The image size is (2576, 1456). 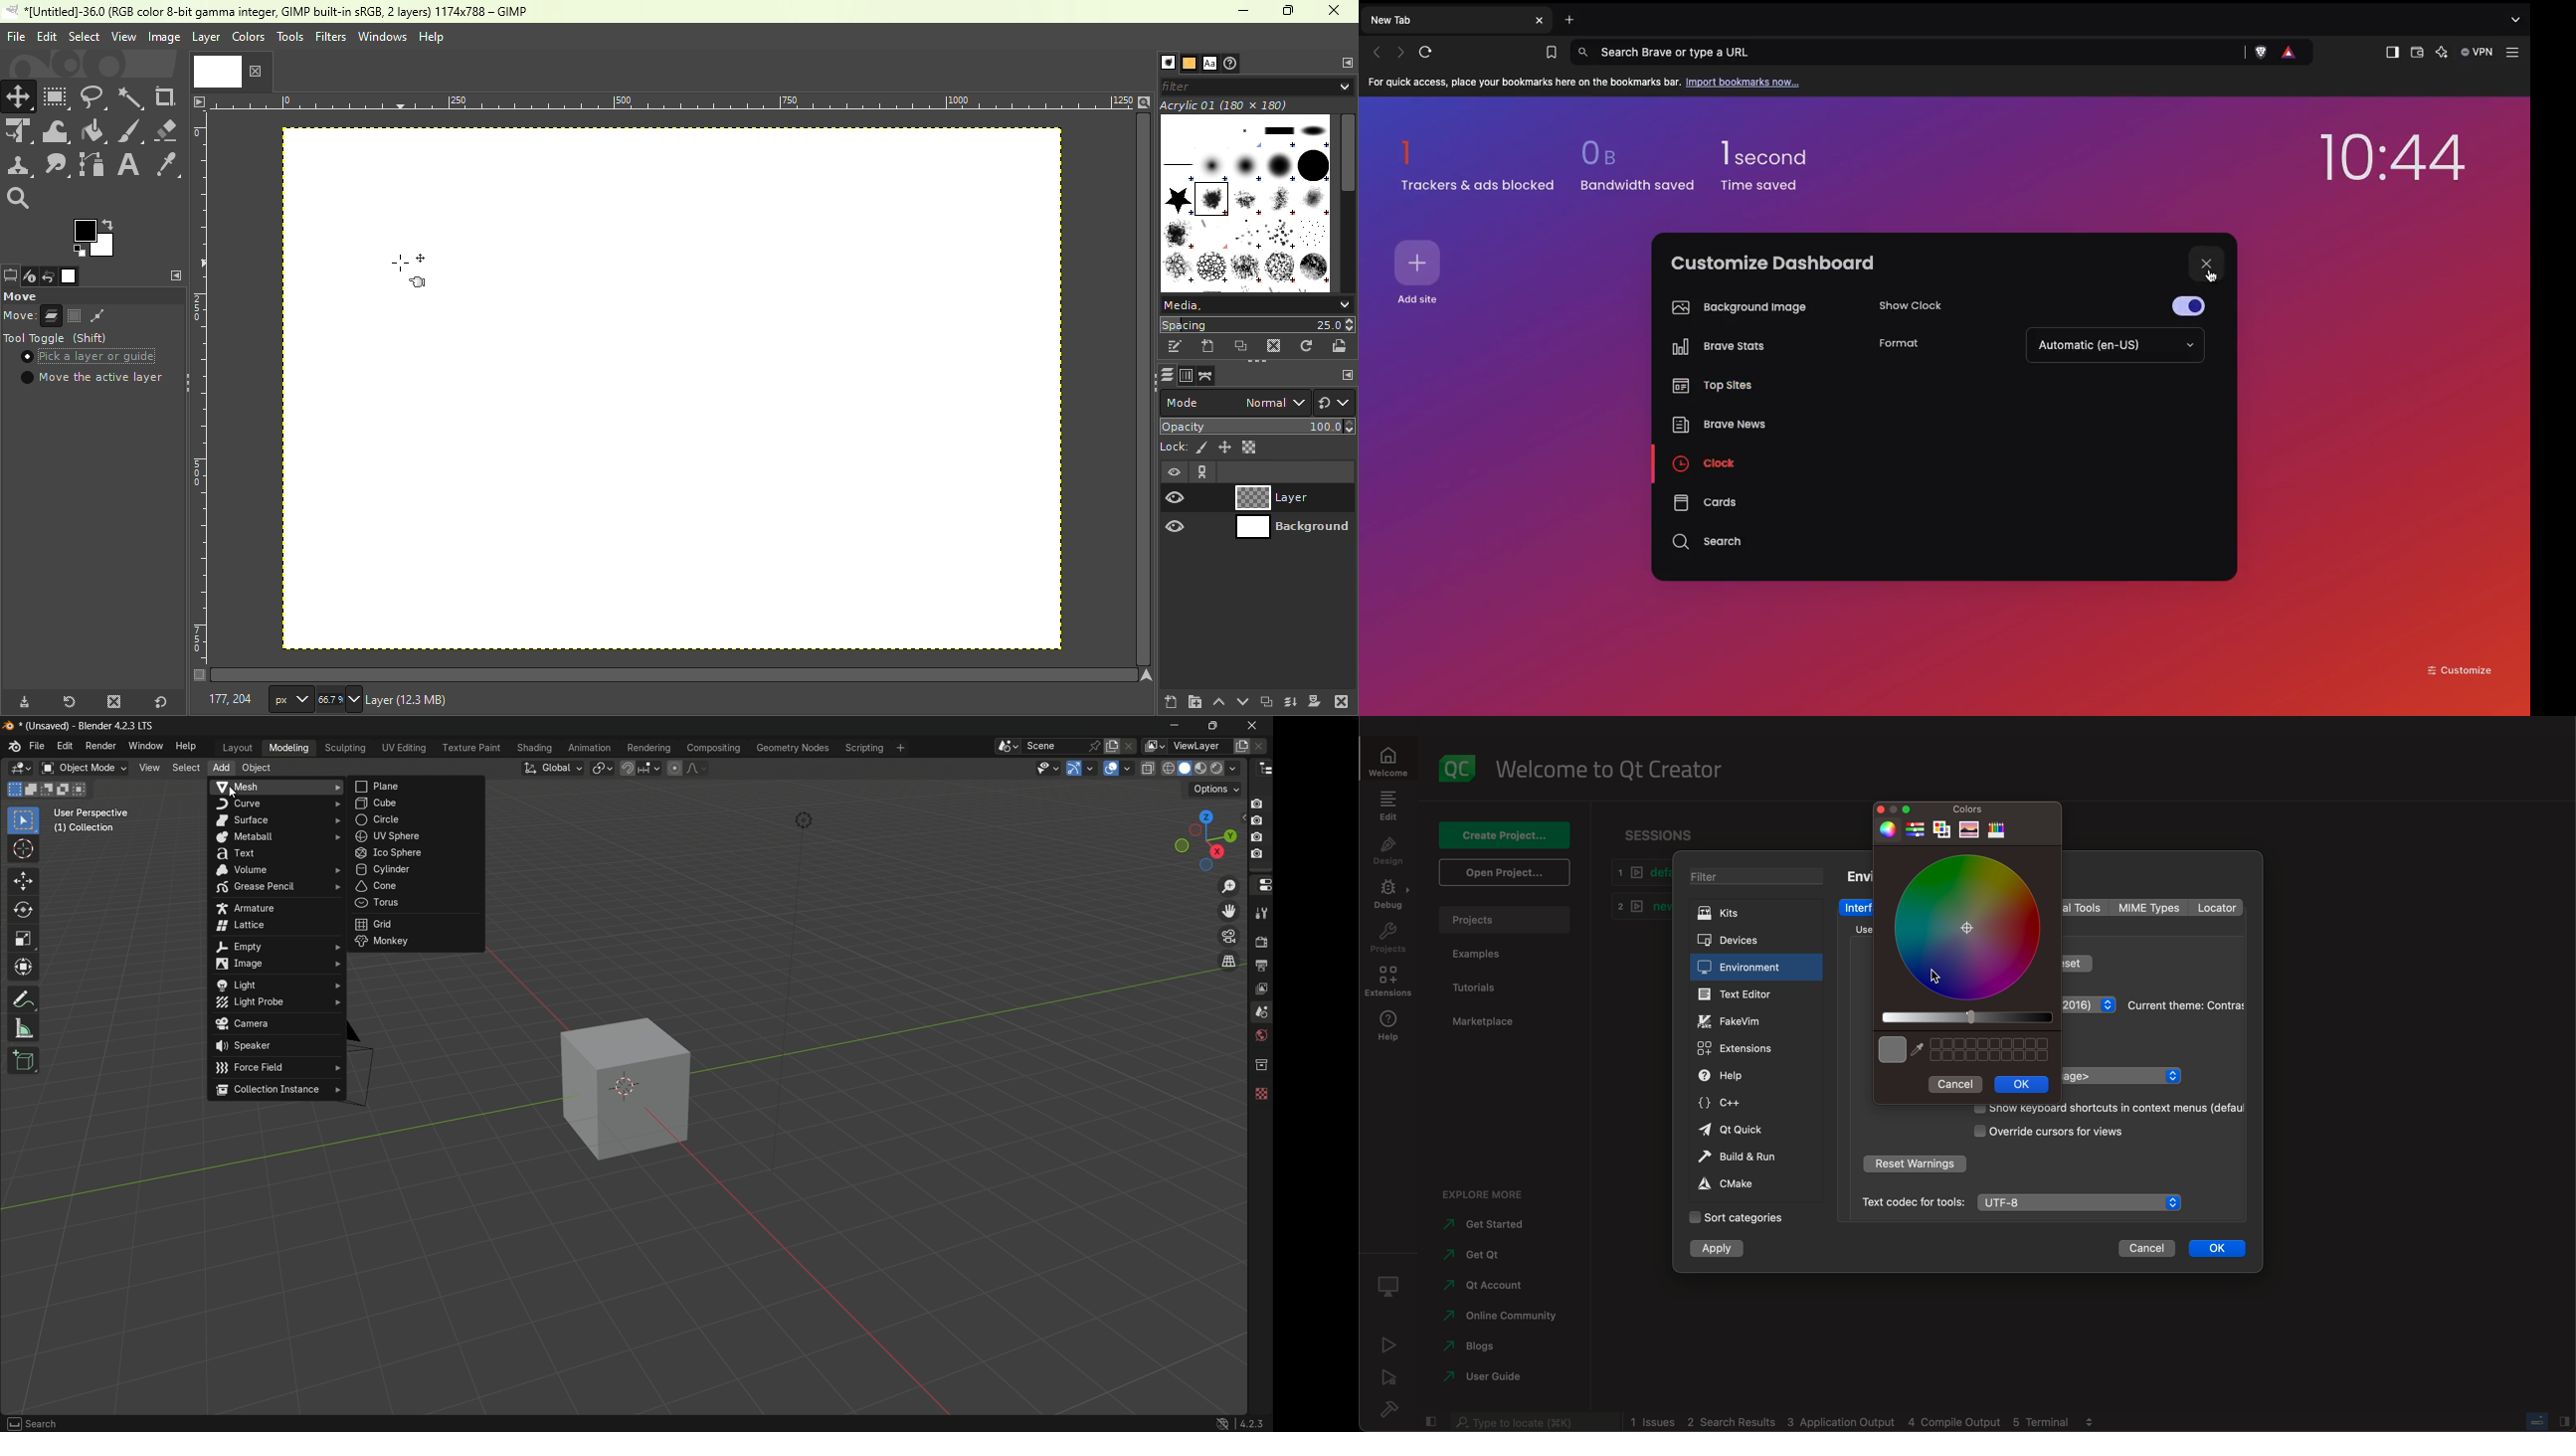 What do you see at coordinates (1395, 1409) in the screenshot?
I see `build` at bounding box center [1395, 1409].